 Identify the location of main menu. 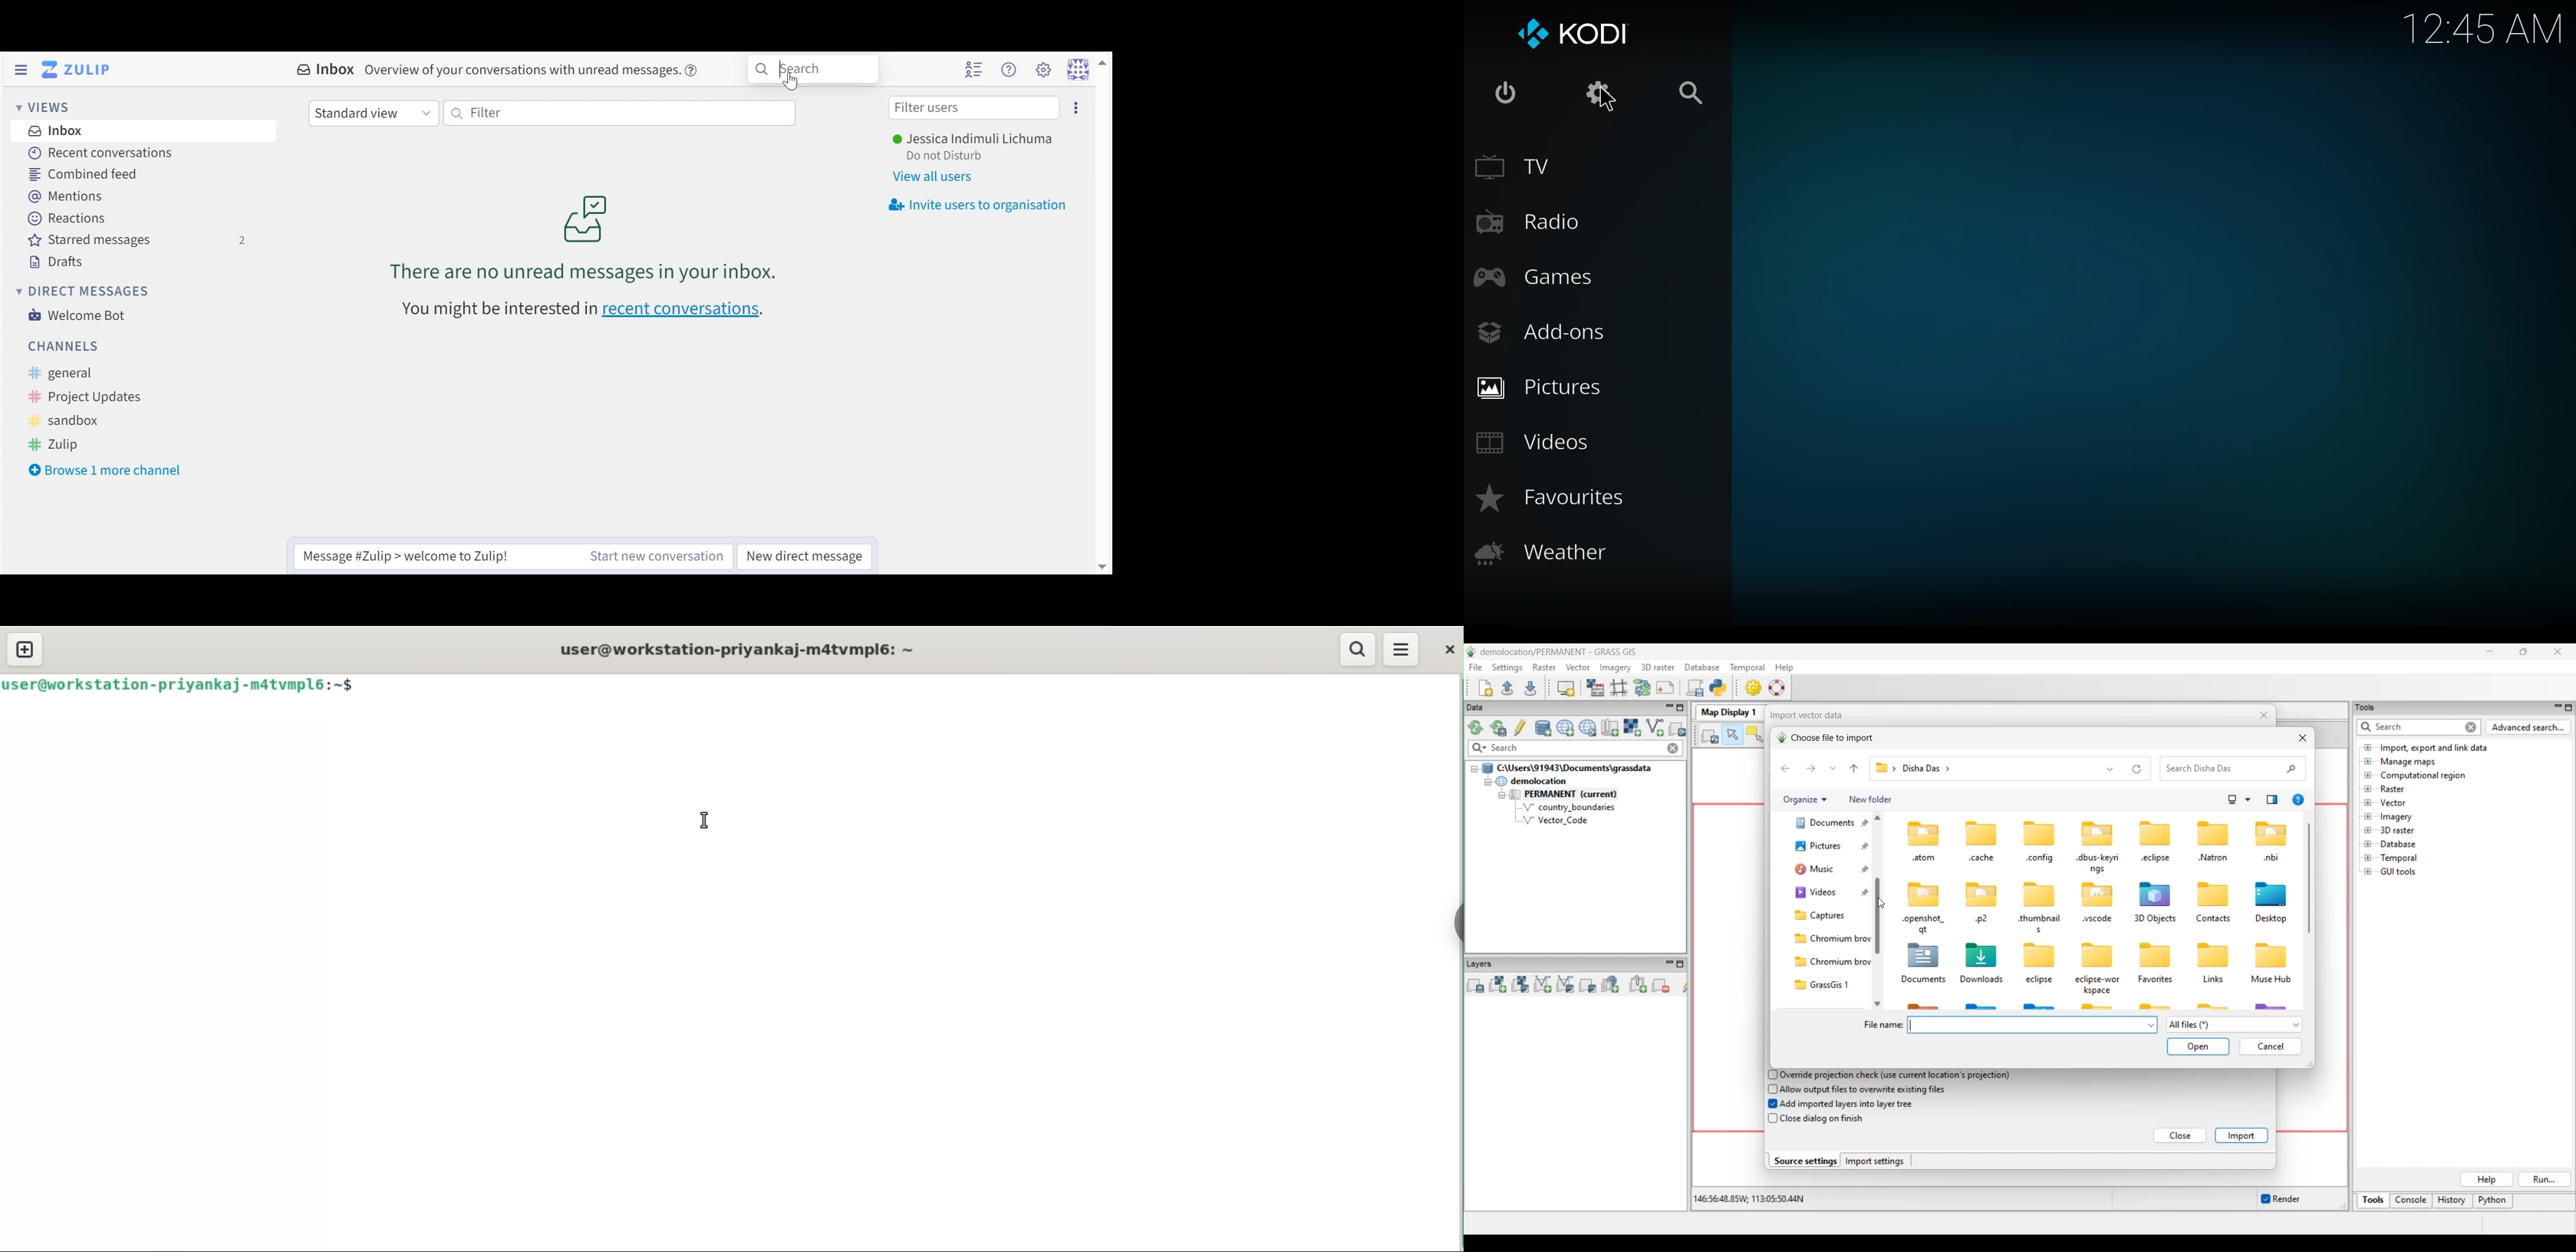
(1042, 70).